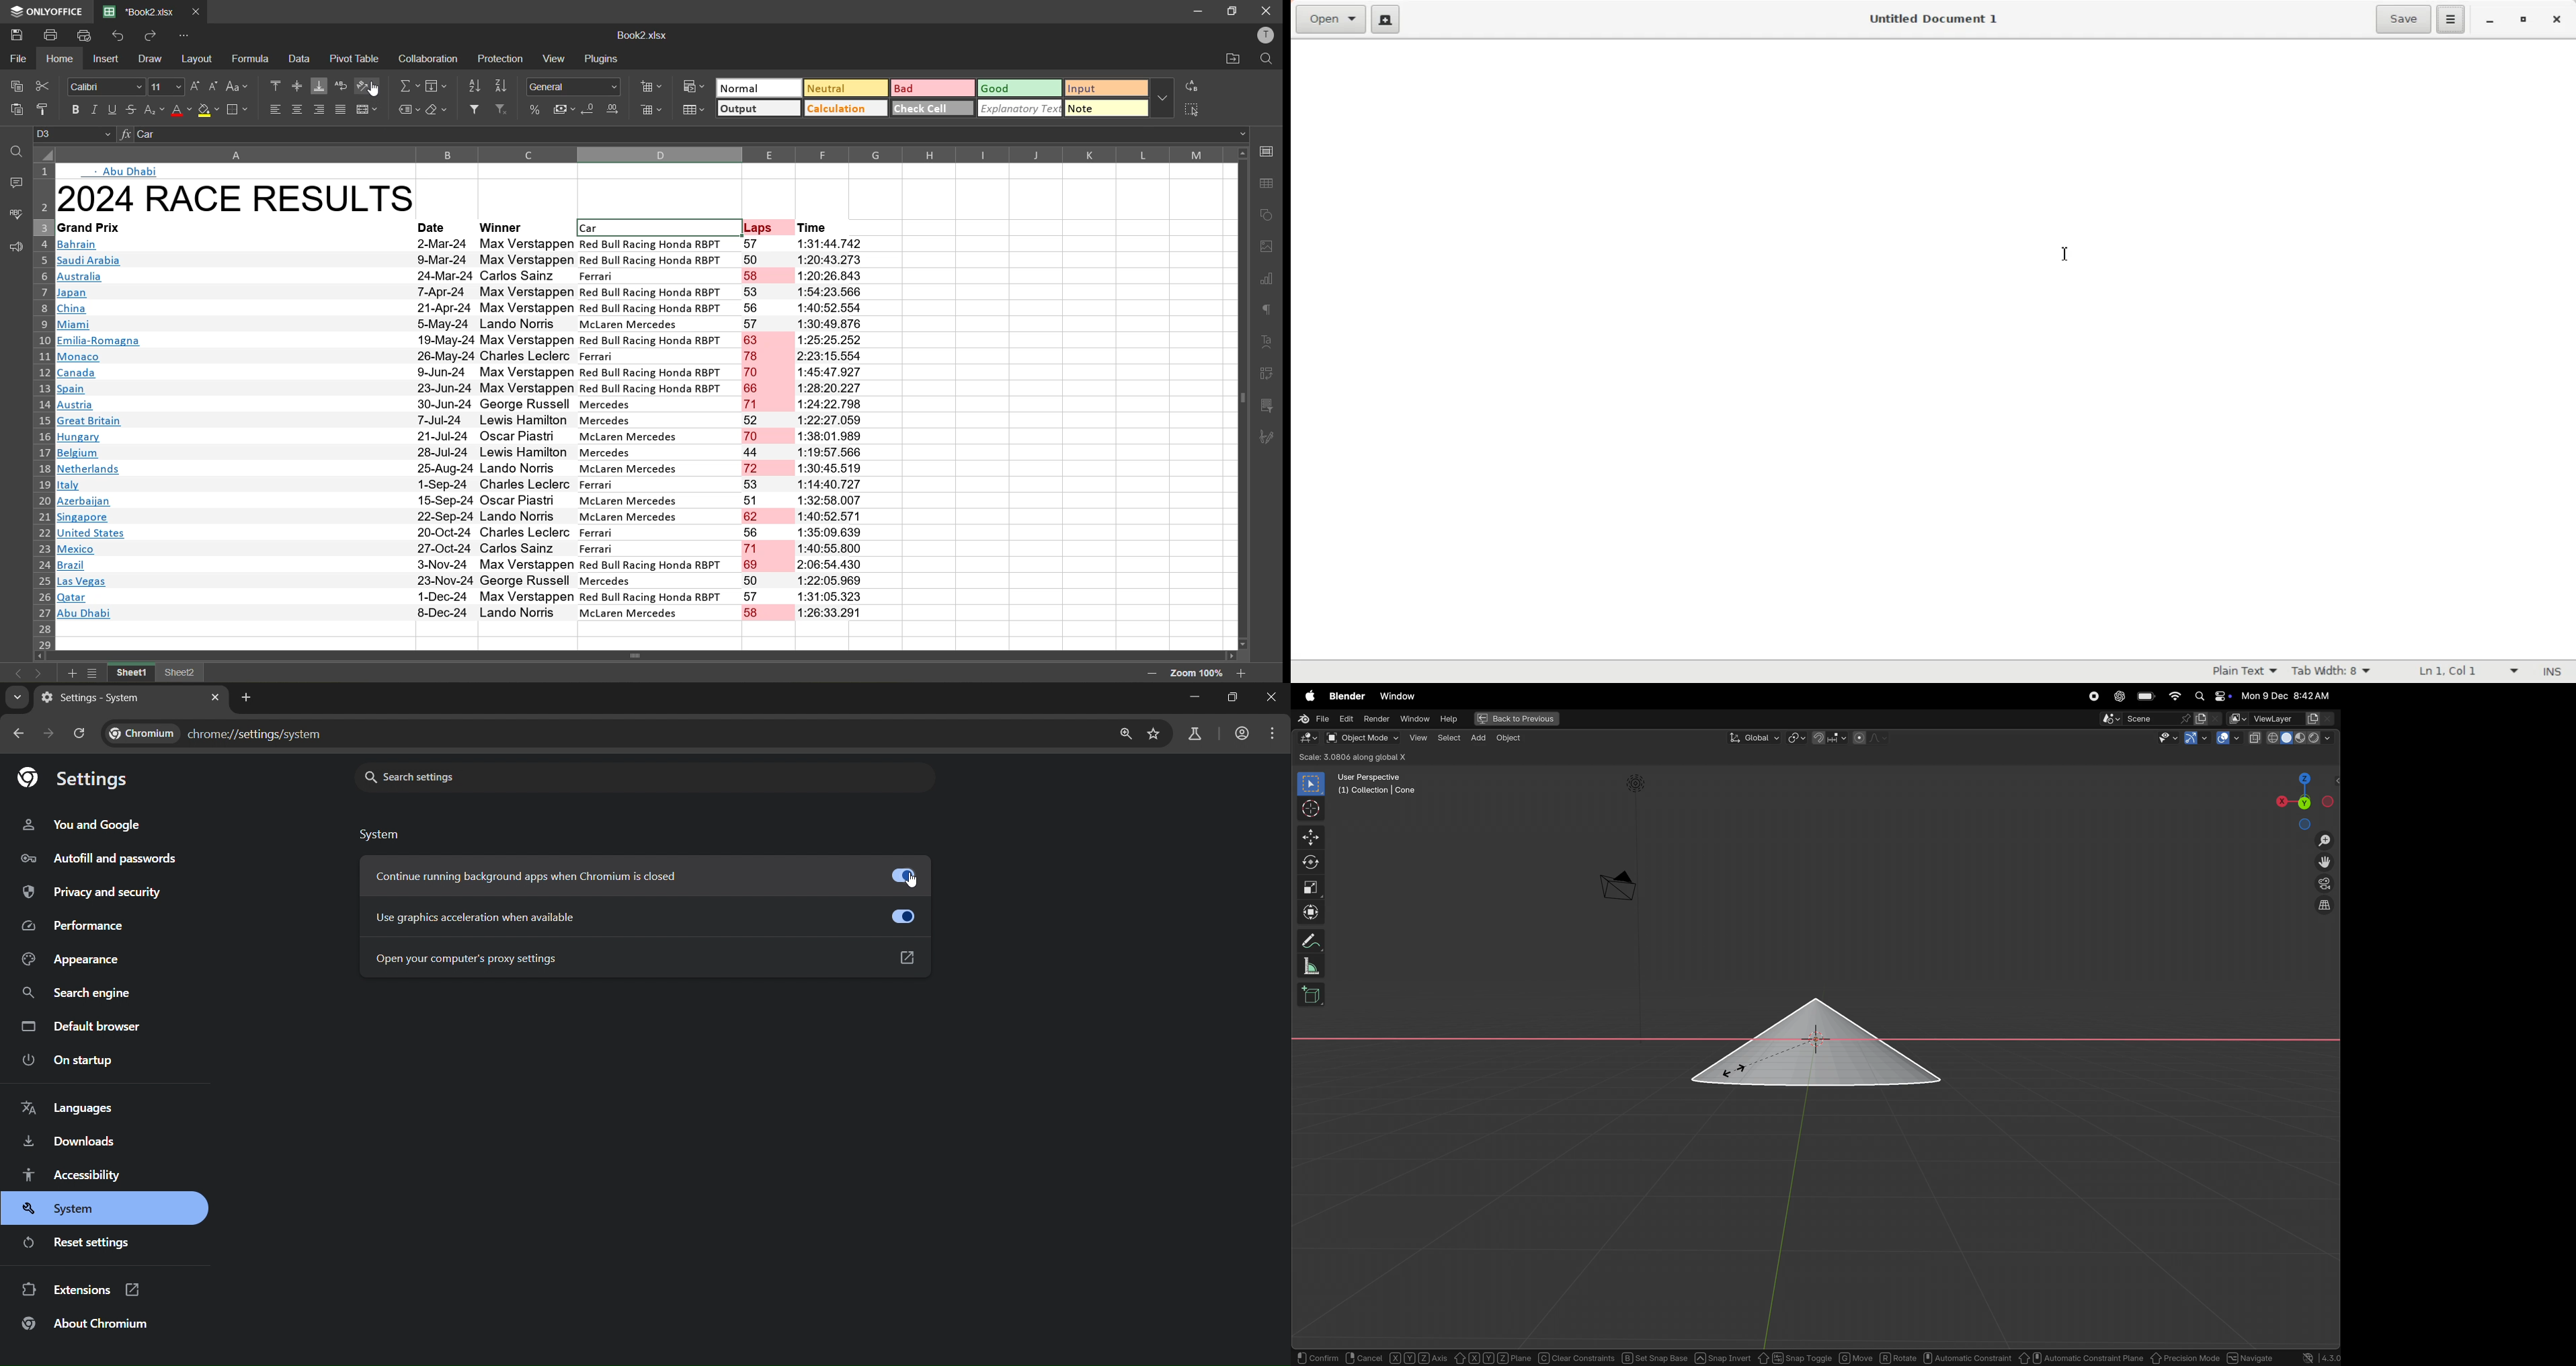 The width and height of the screenshot is (2576, 1372). Describe the element at coordinates (642, 154) in the screenshot. I see `column names ` at that location.